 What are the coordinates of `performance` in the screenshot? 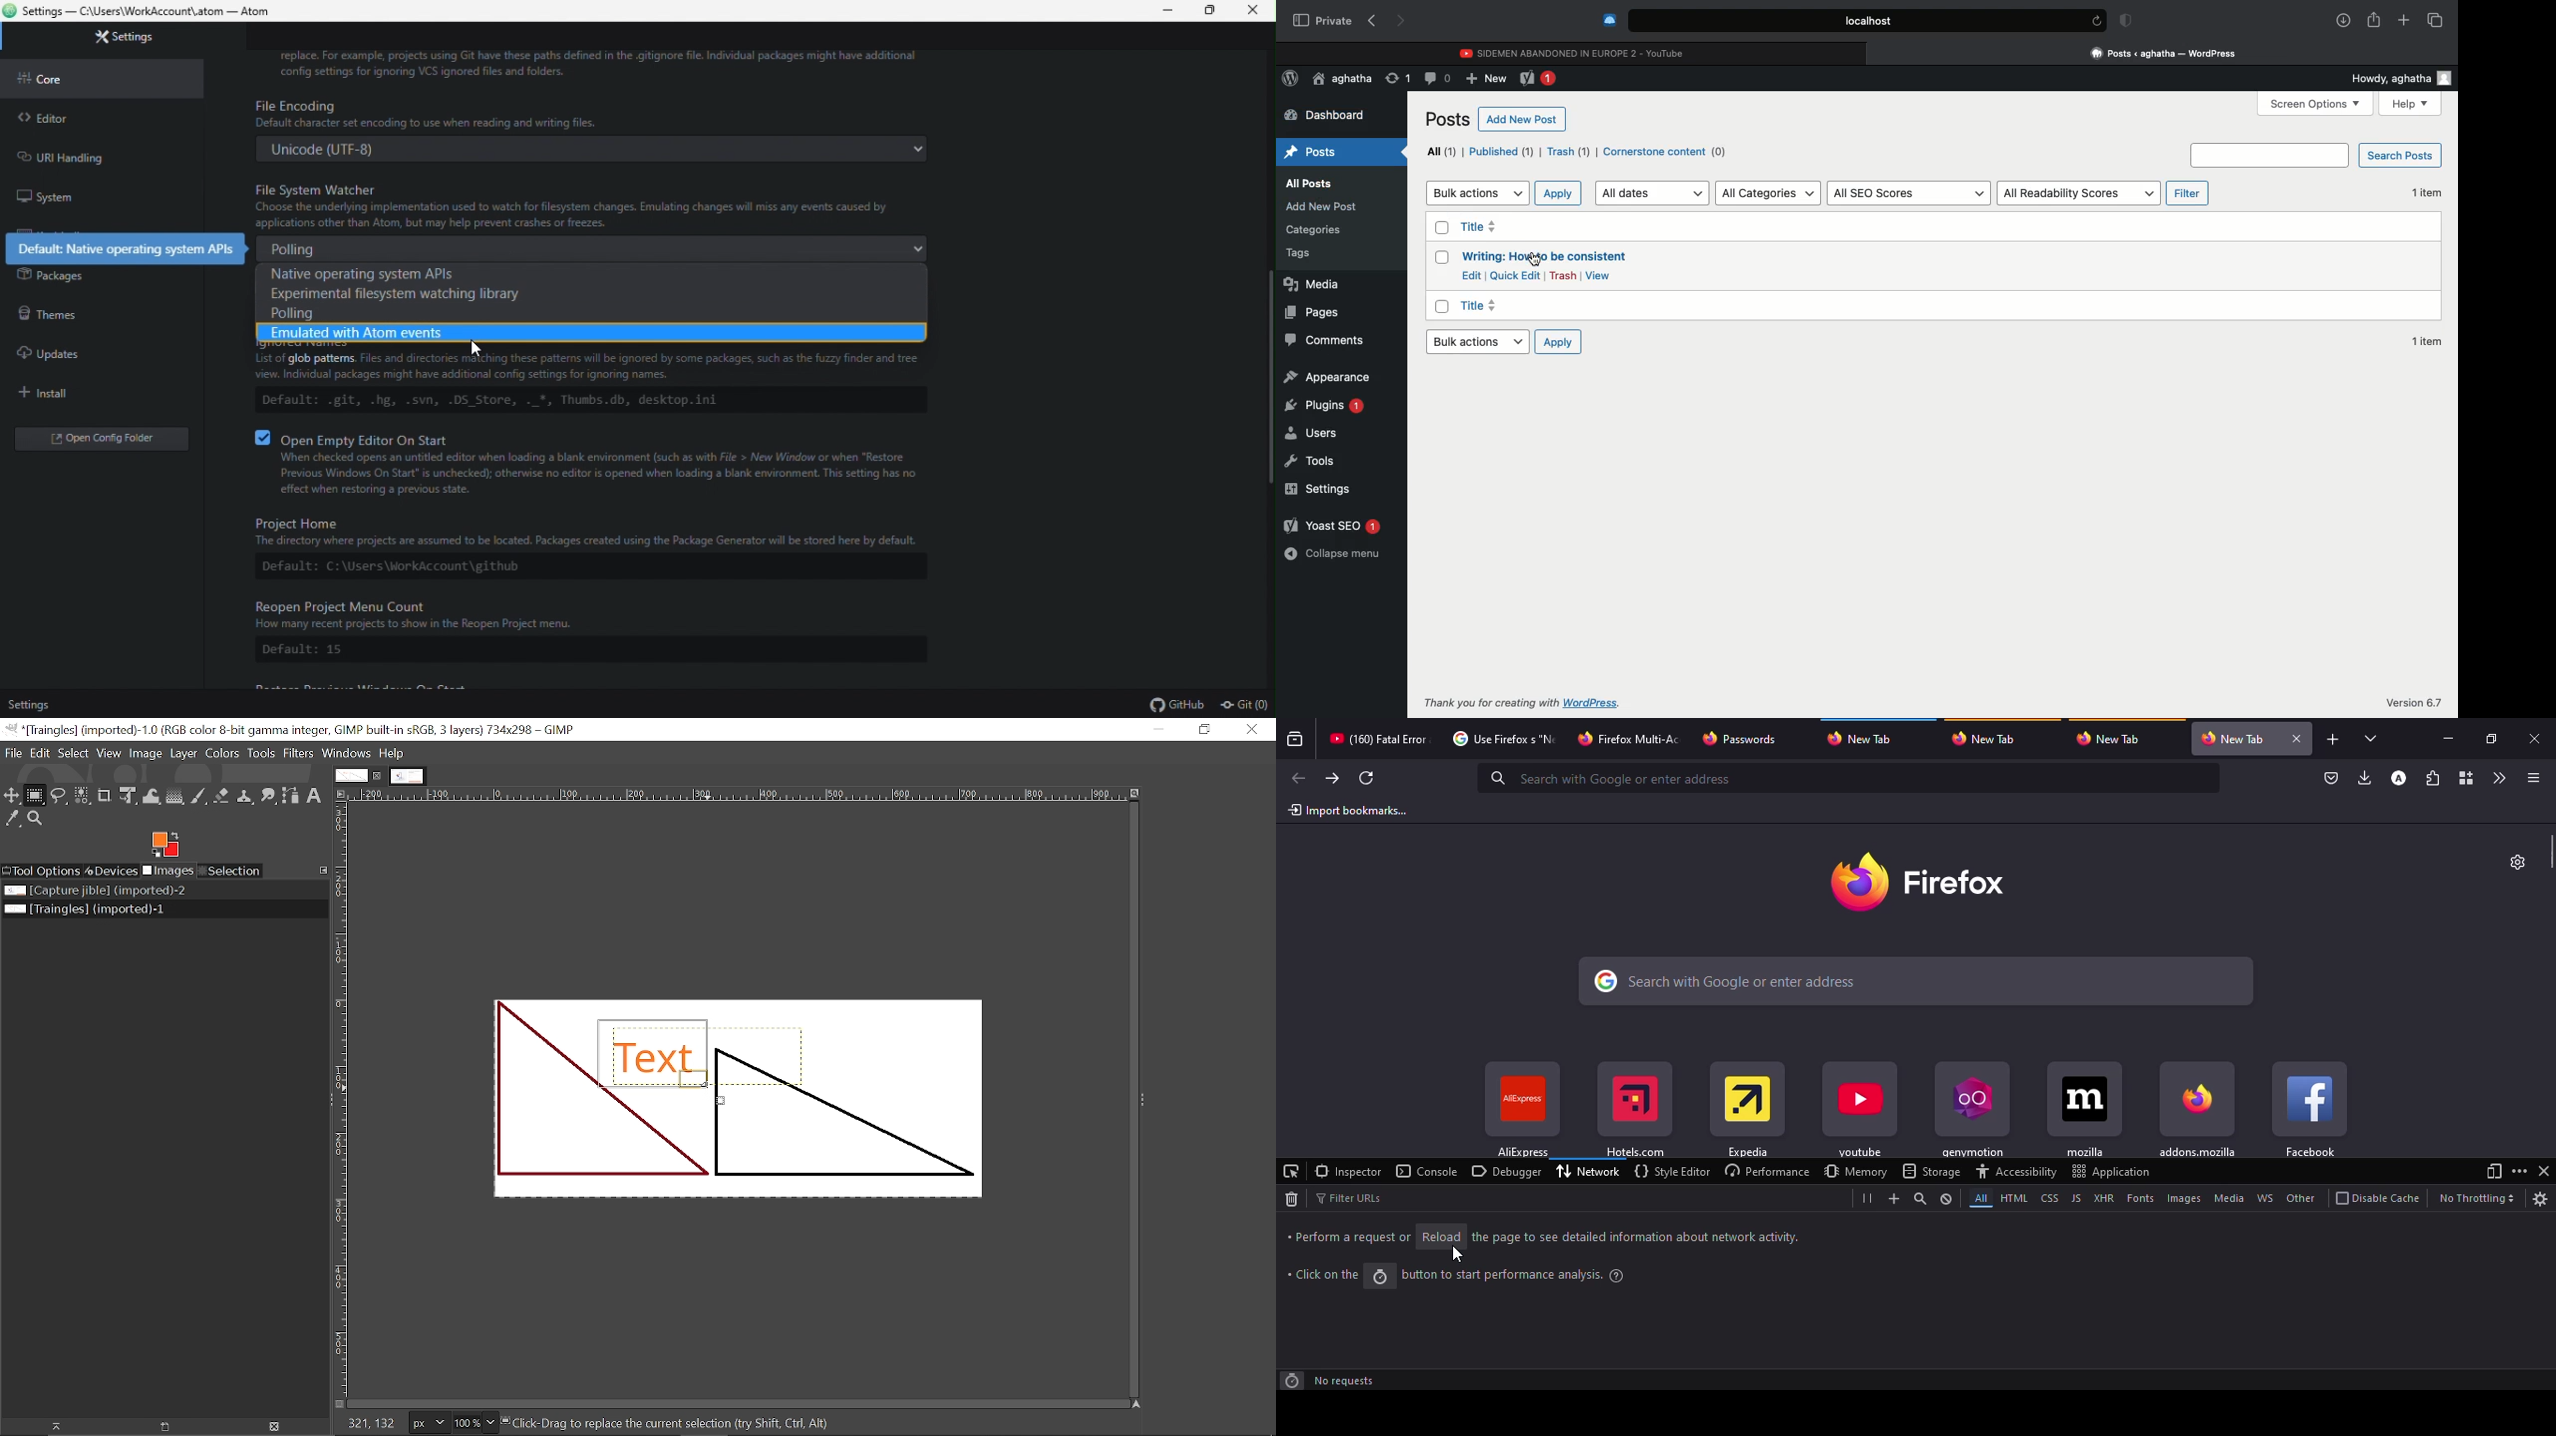 It's located at (1764, 1171).